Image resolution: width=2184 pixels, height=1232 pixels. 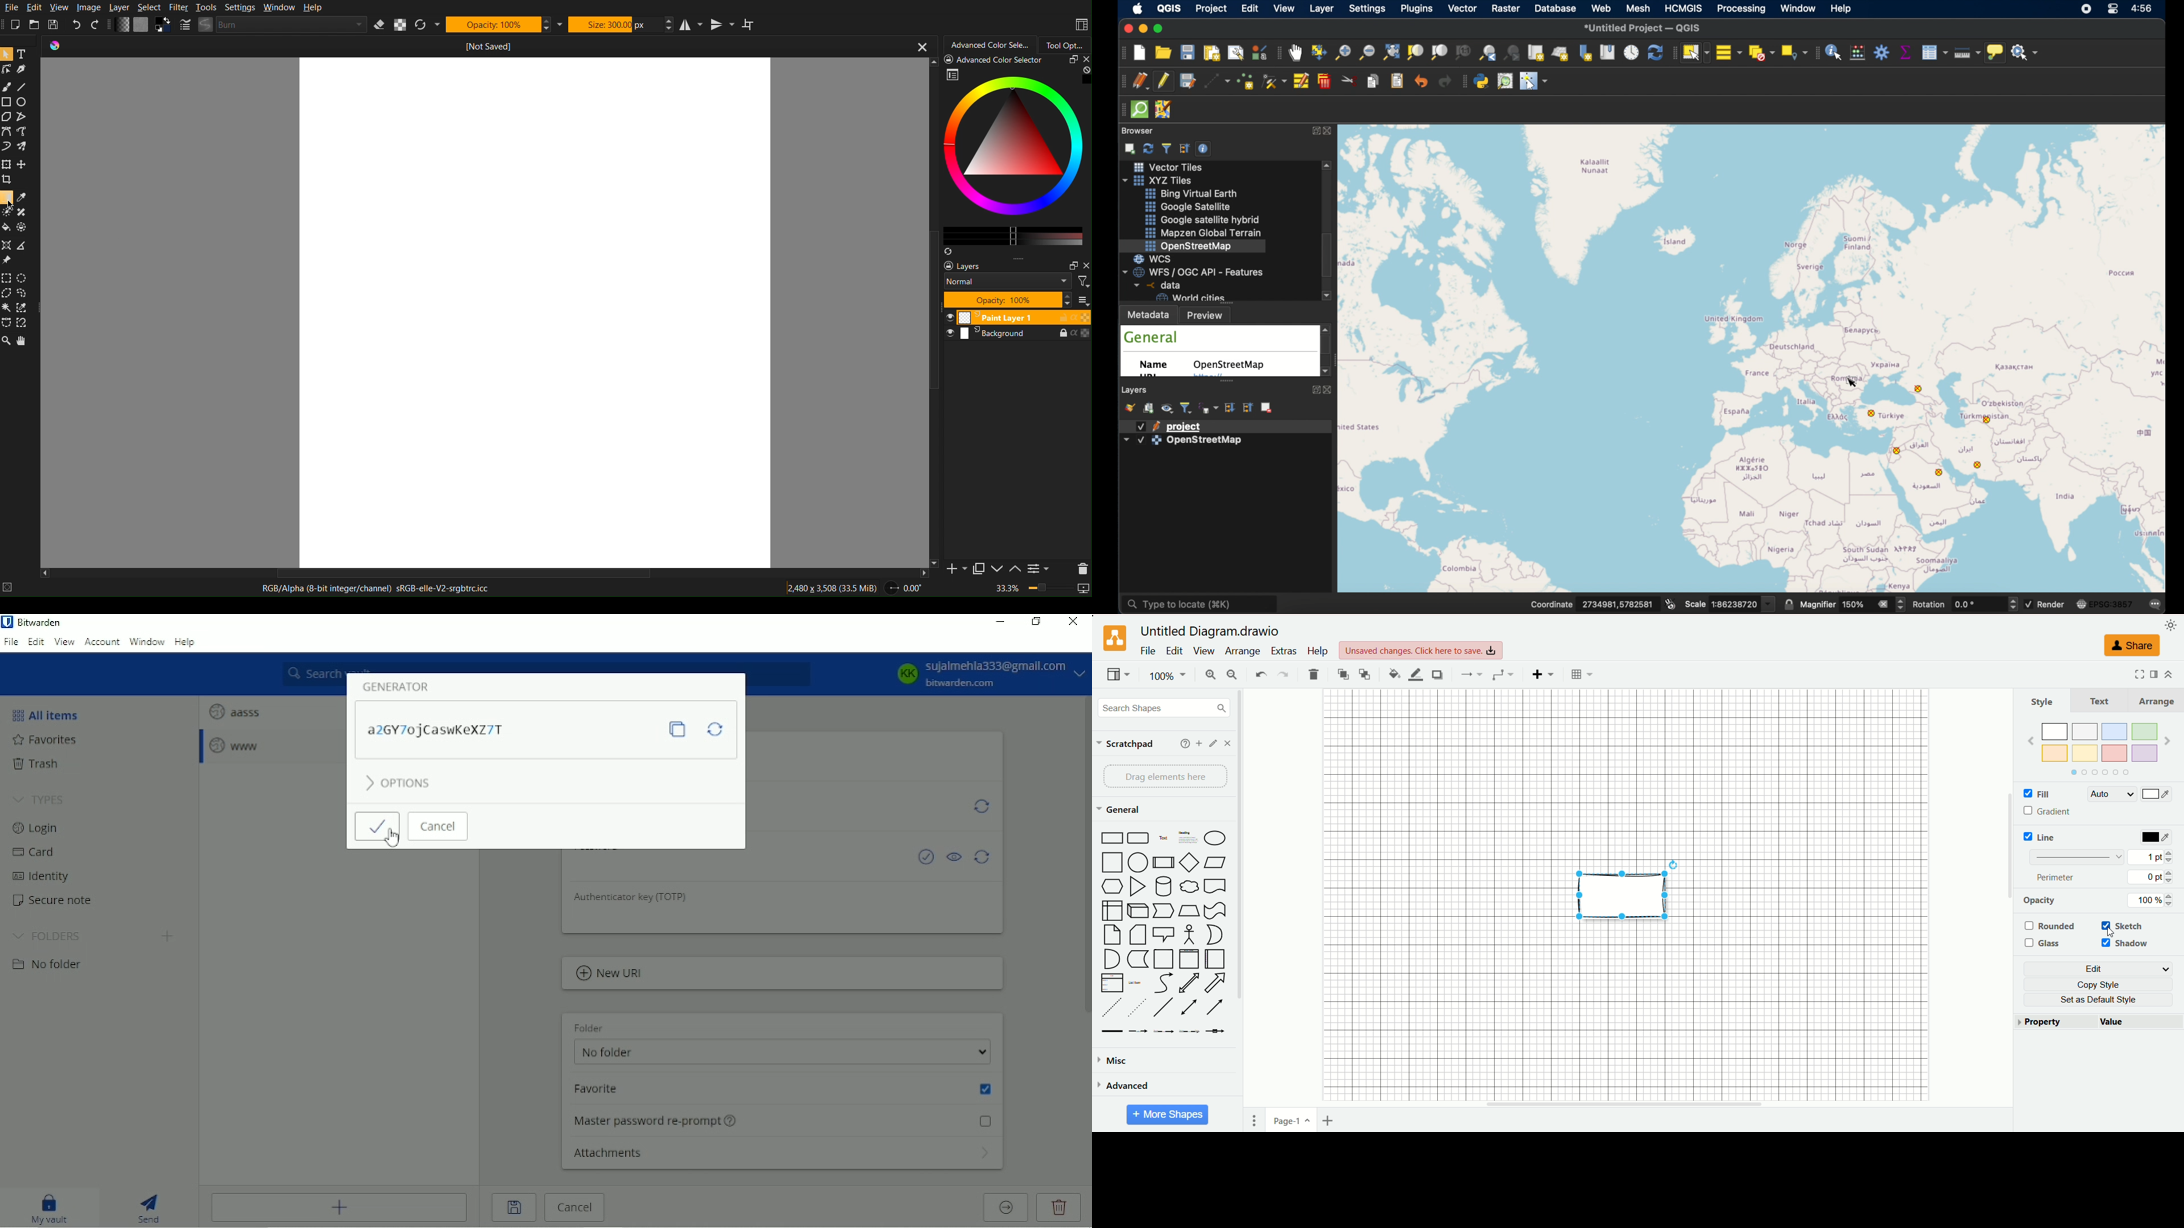 What do you see at coordinates (1243, 899) in the screenshot?
I see `vertical scroll bar` at bounding box center [1243, 899].